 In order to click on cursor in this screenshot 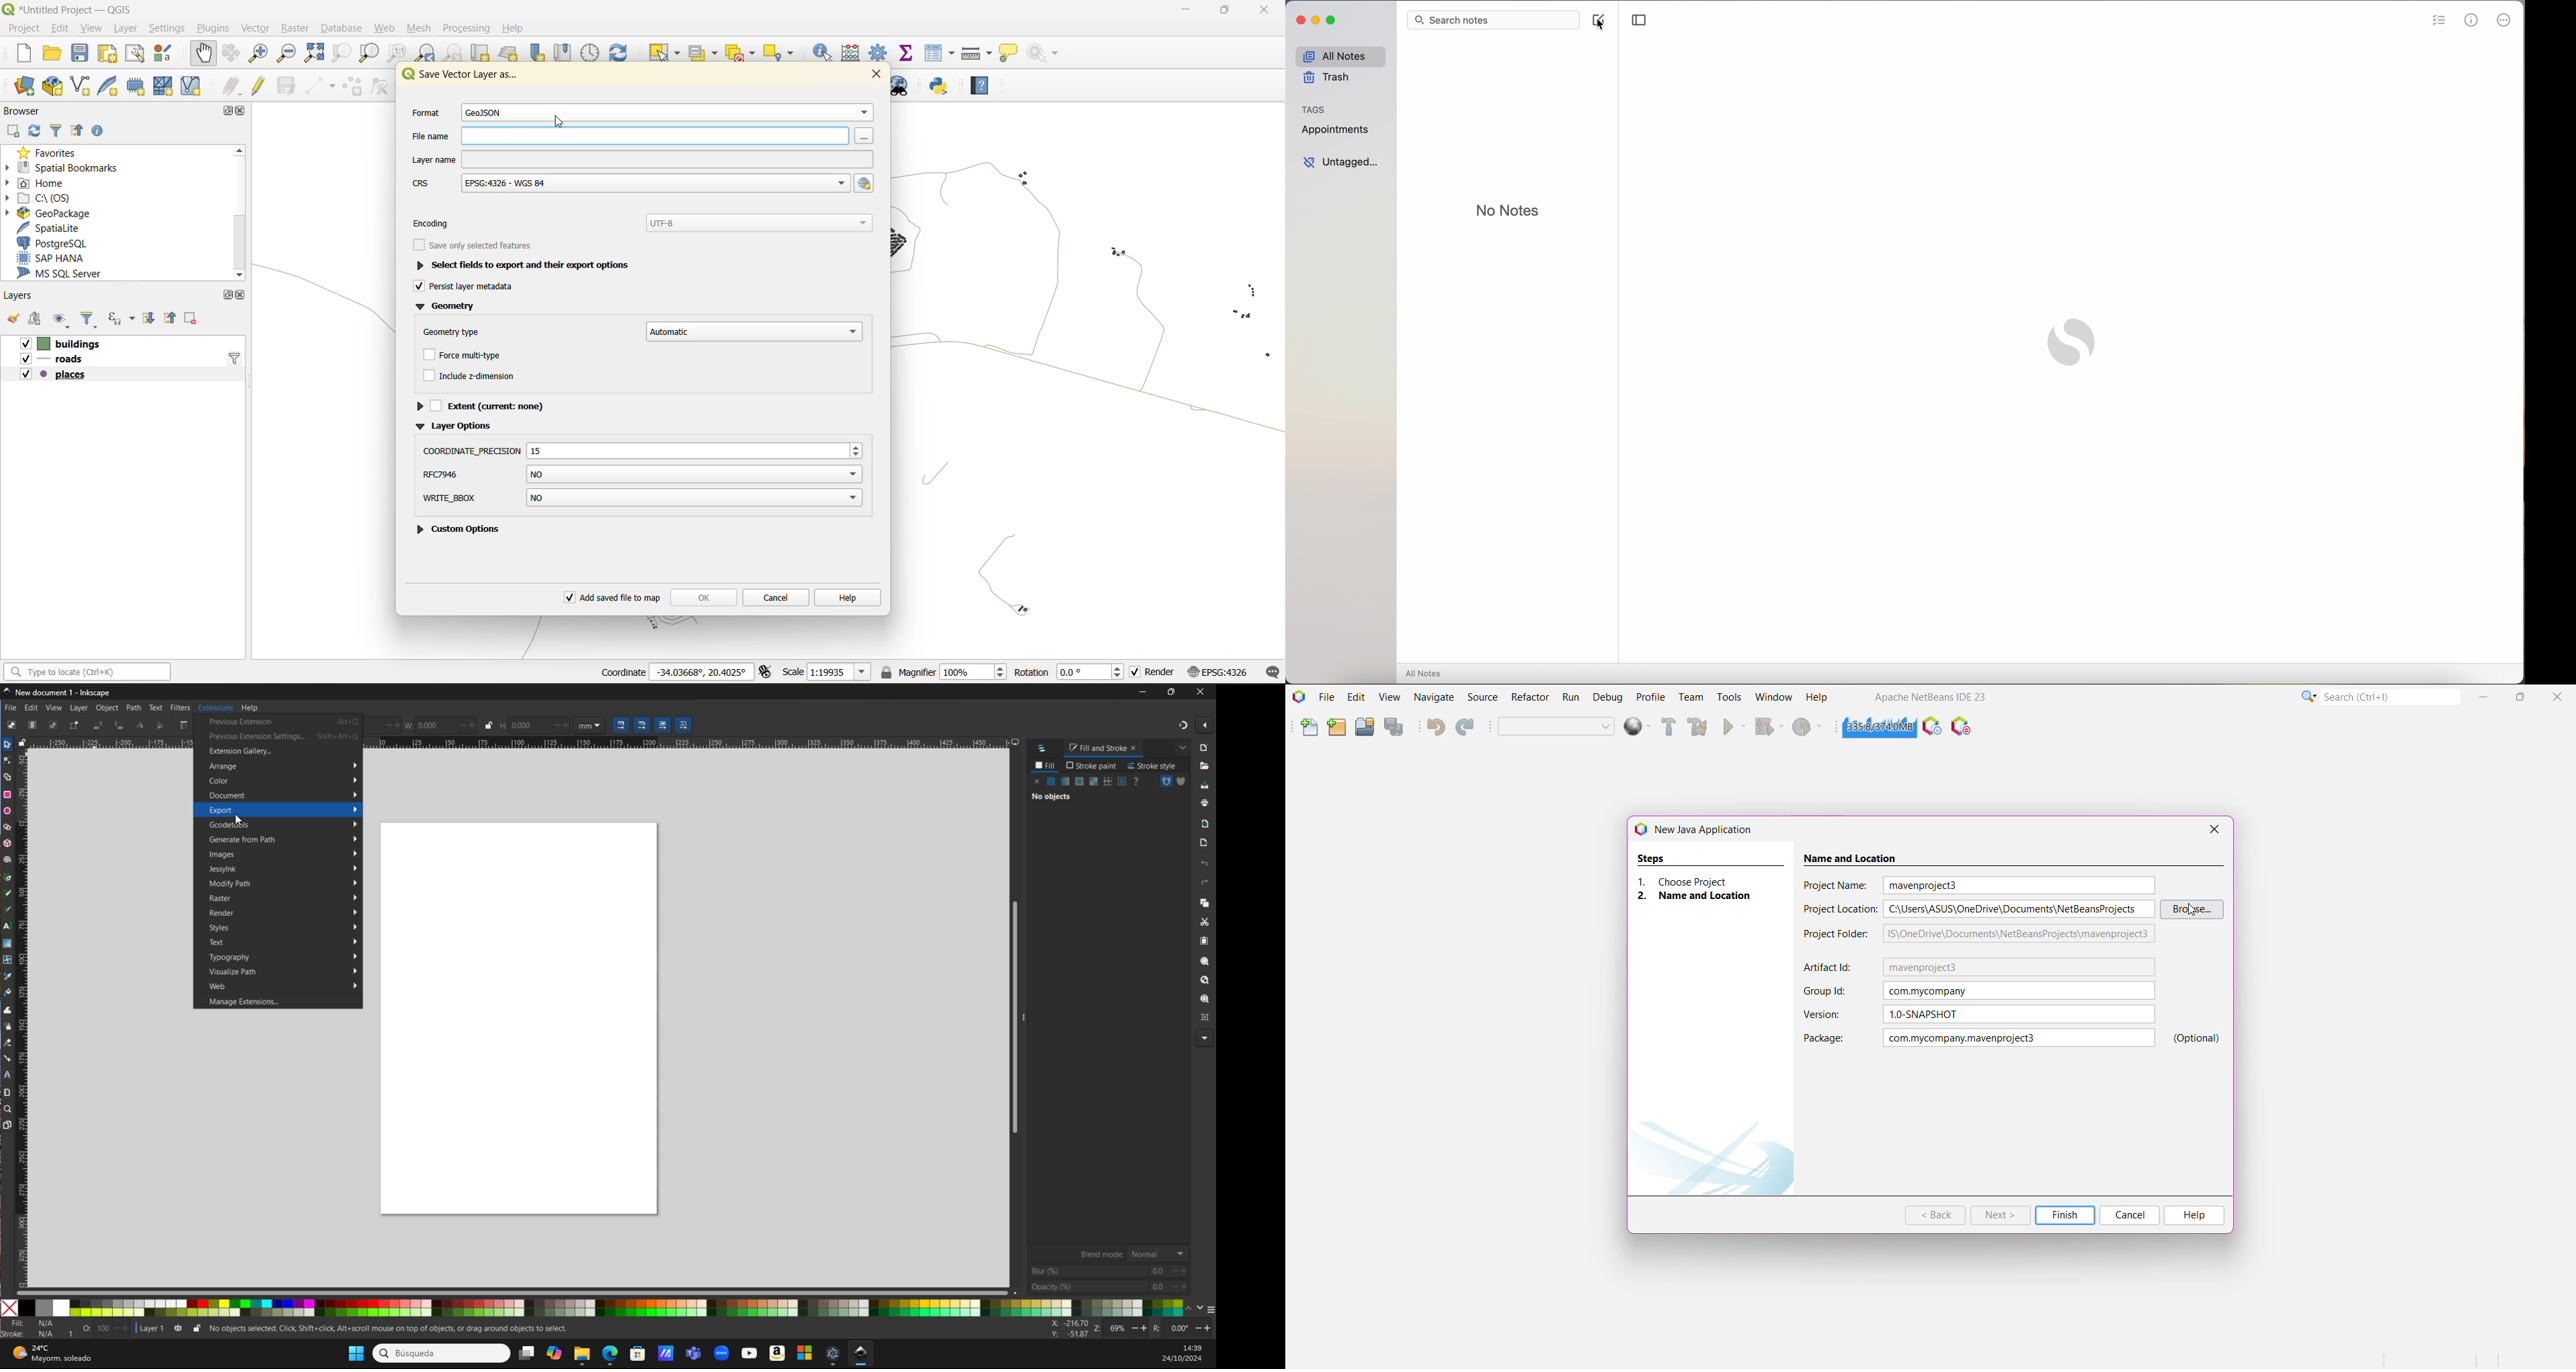, I will do `click(1600, 26)`.